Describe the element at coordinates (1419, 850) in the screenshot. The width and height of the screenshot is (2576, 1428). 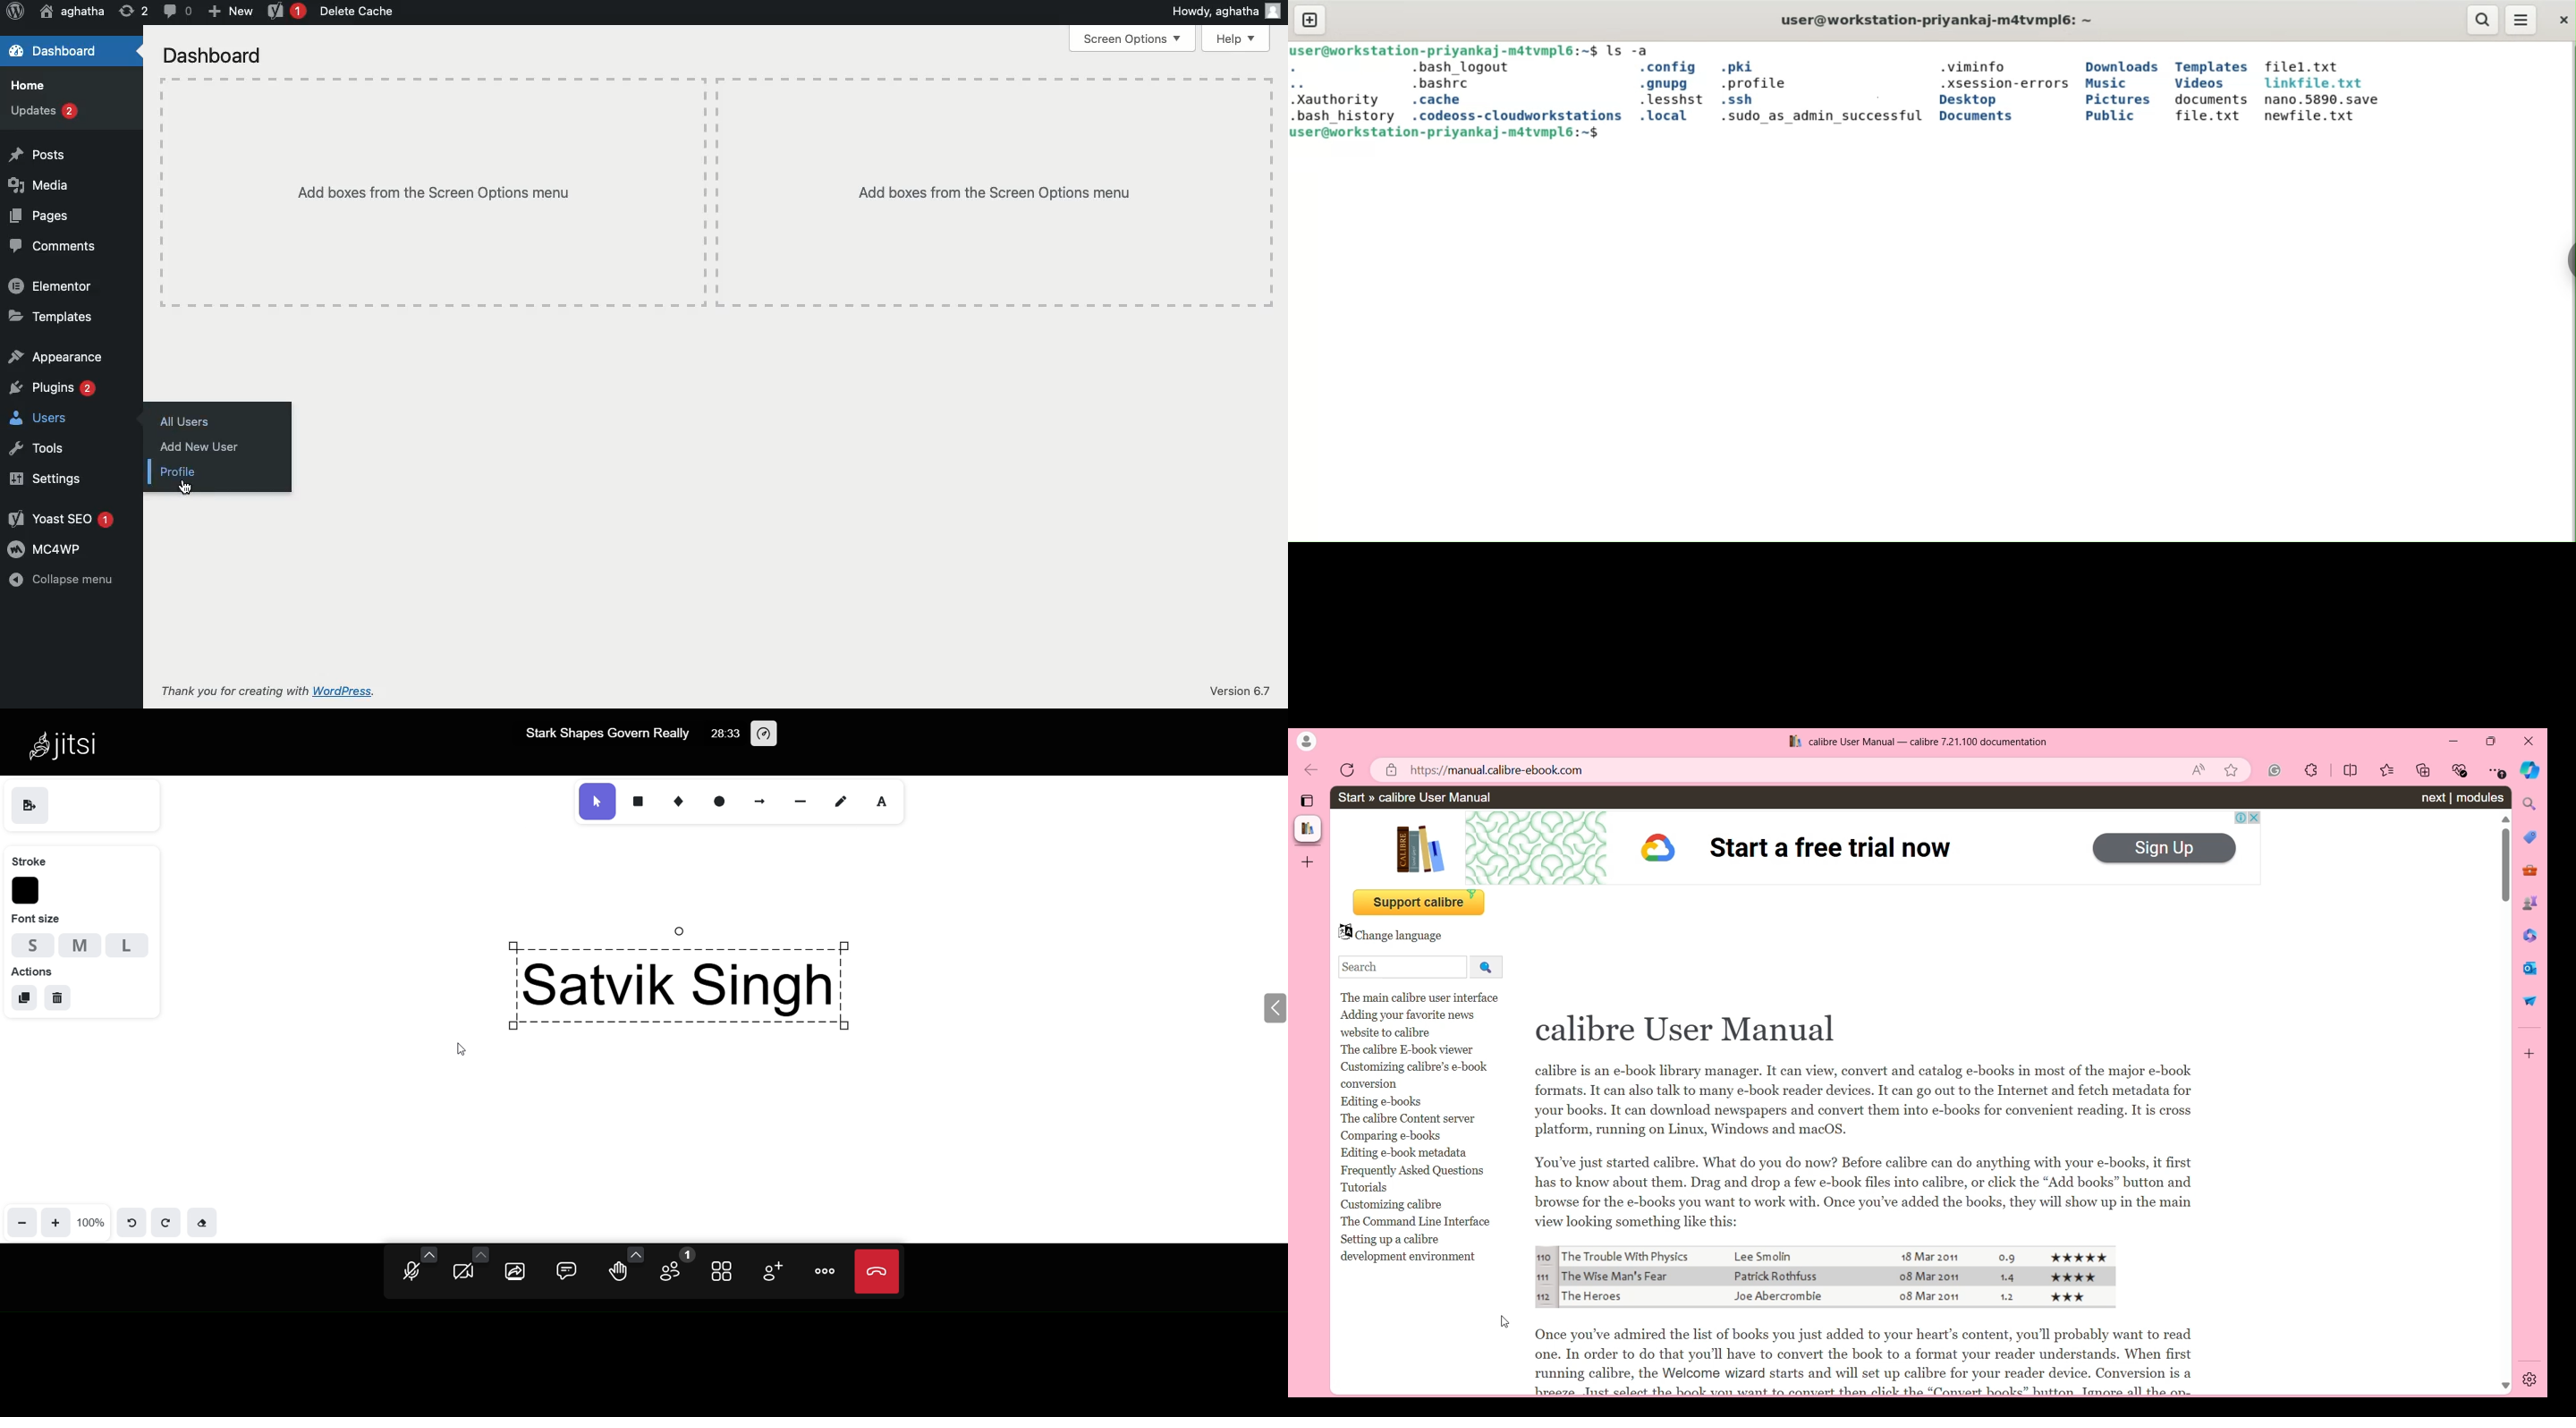
I see `Site logo` at that location.